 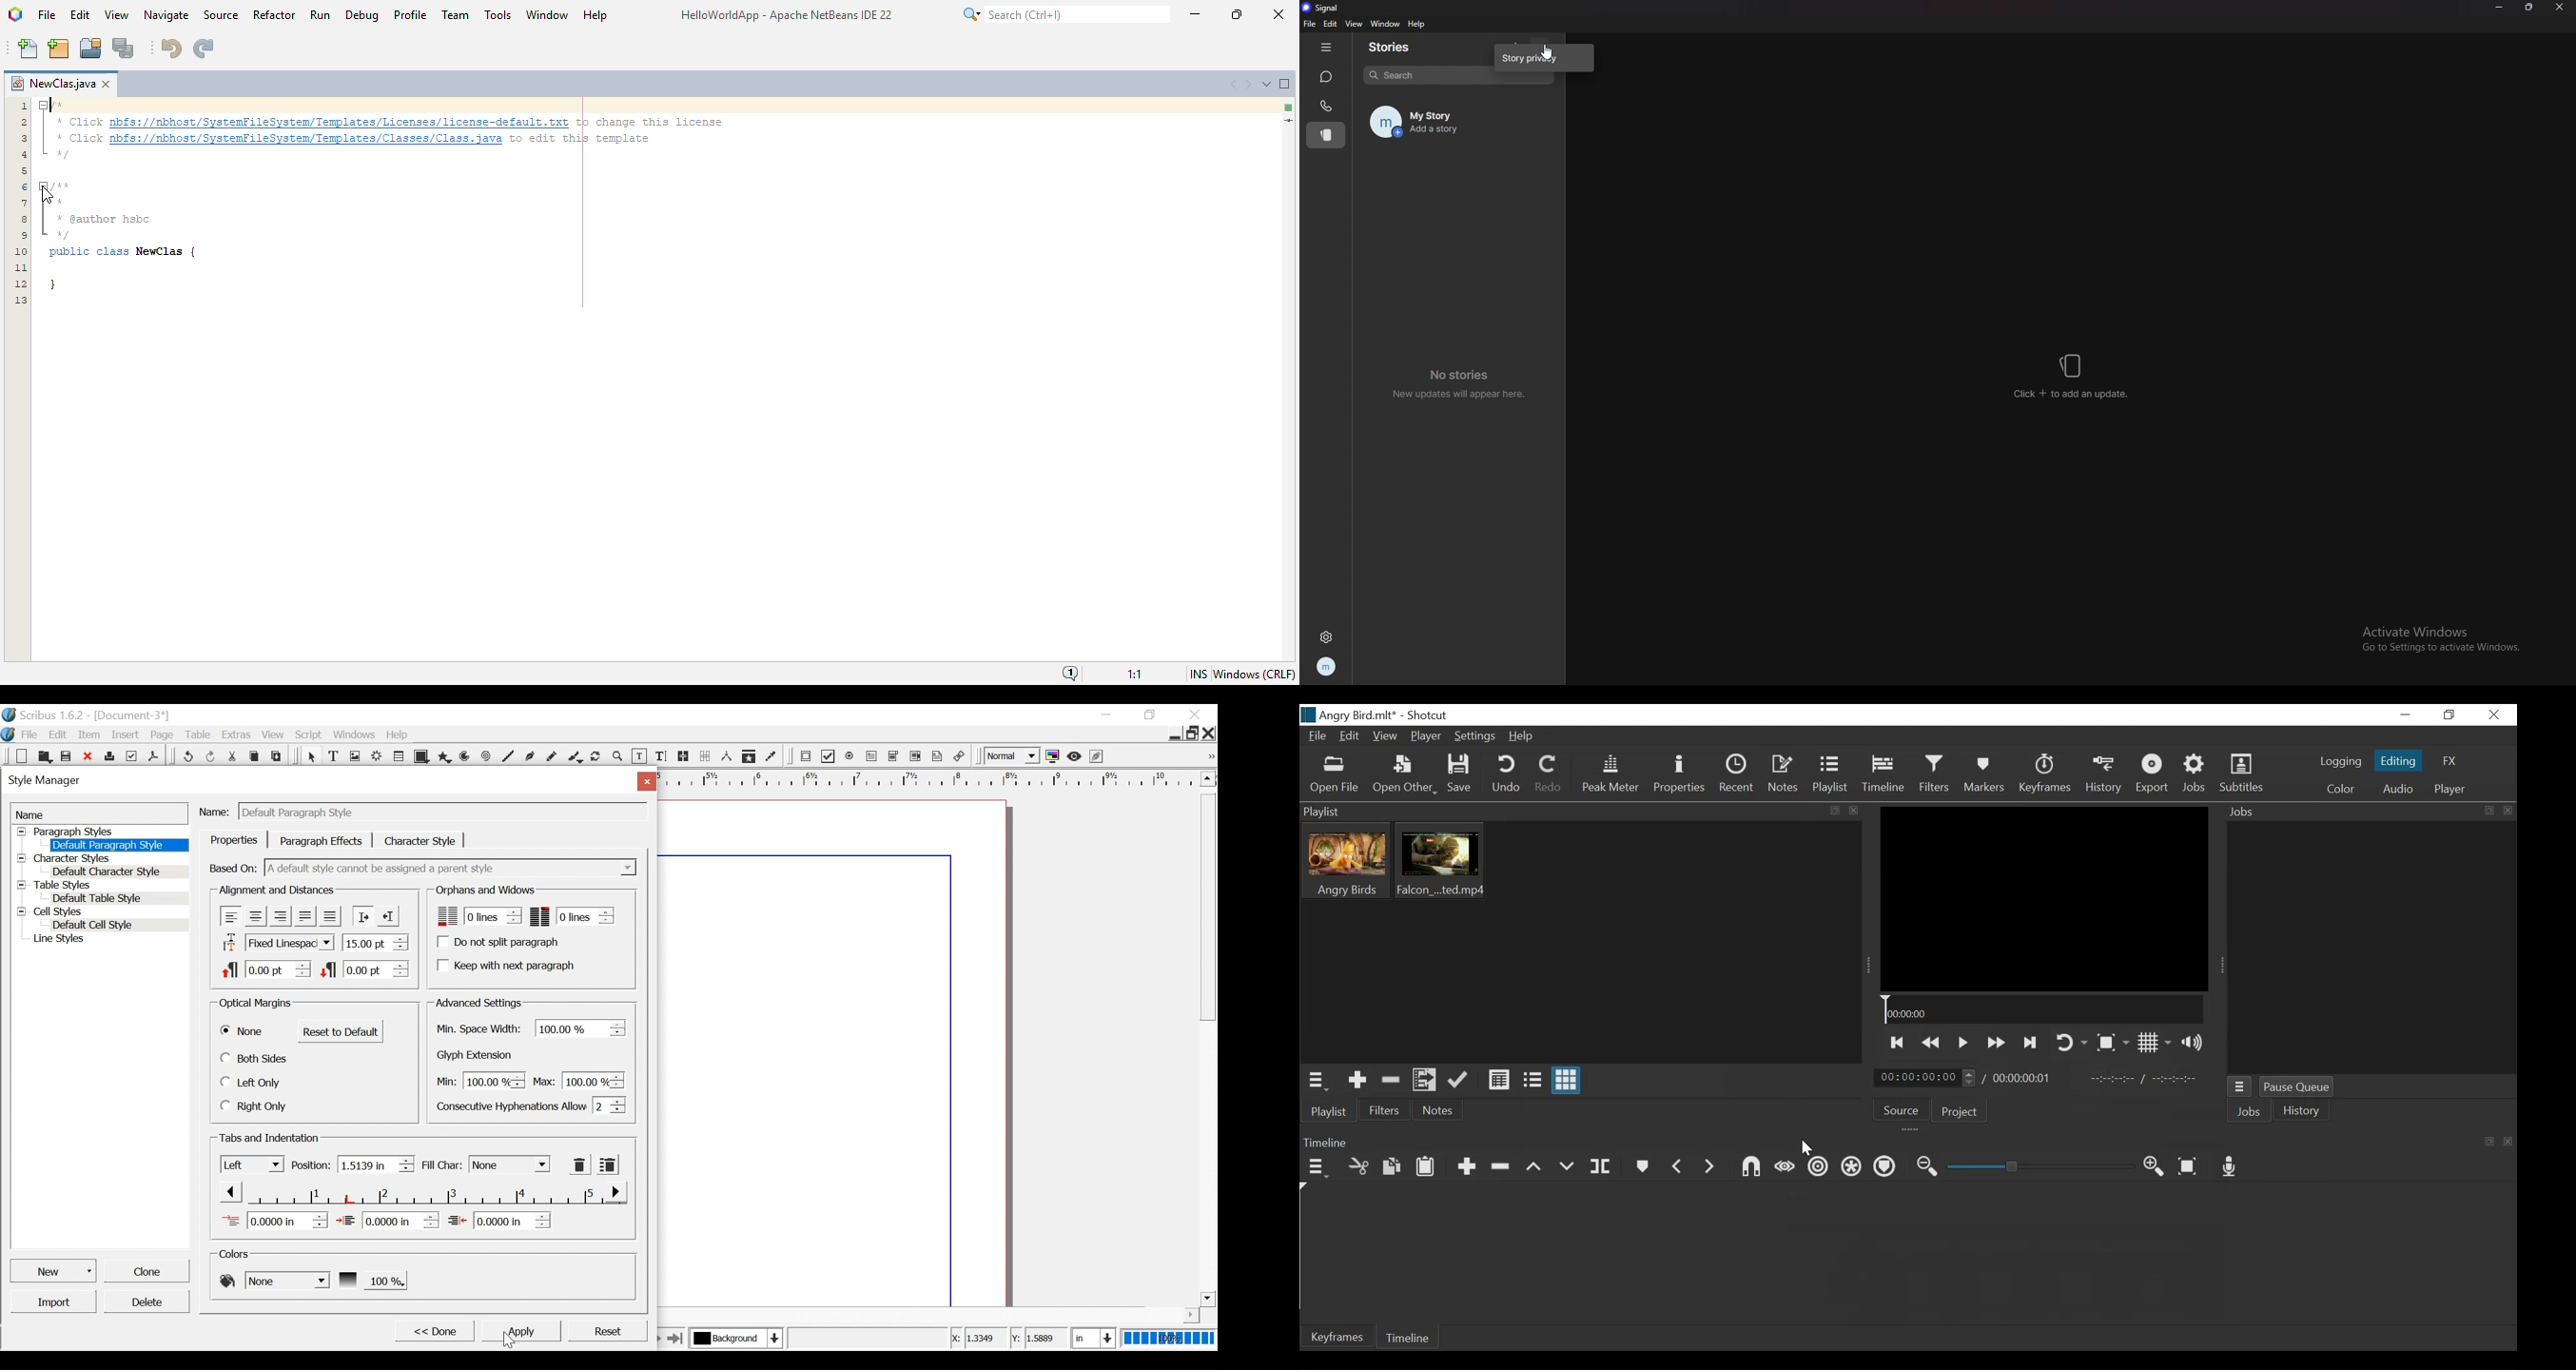 What do you see at coordinates (1426, 715) in the screenshot?
I see `Shotcut` at bounding box center [1426, 715].